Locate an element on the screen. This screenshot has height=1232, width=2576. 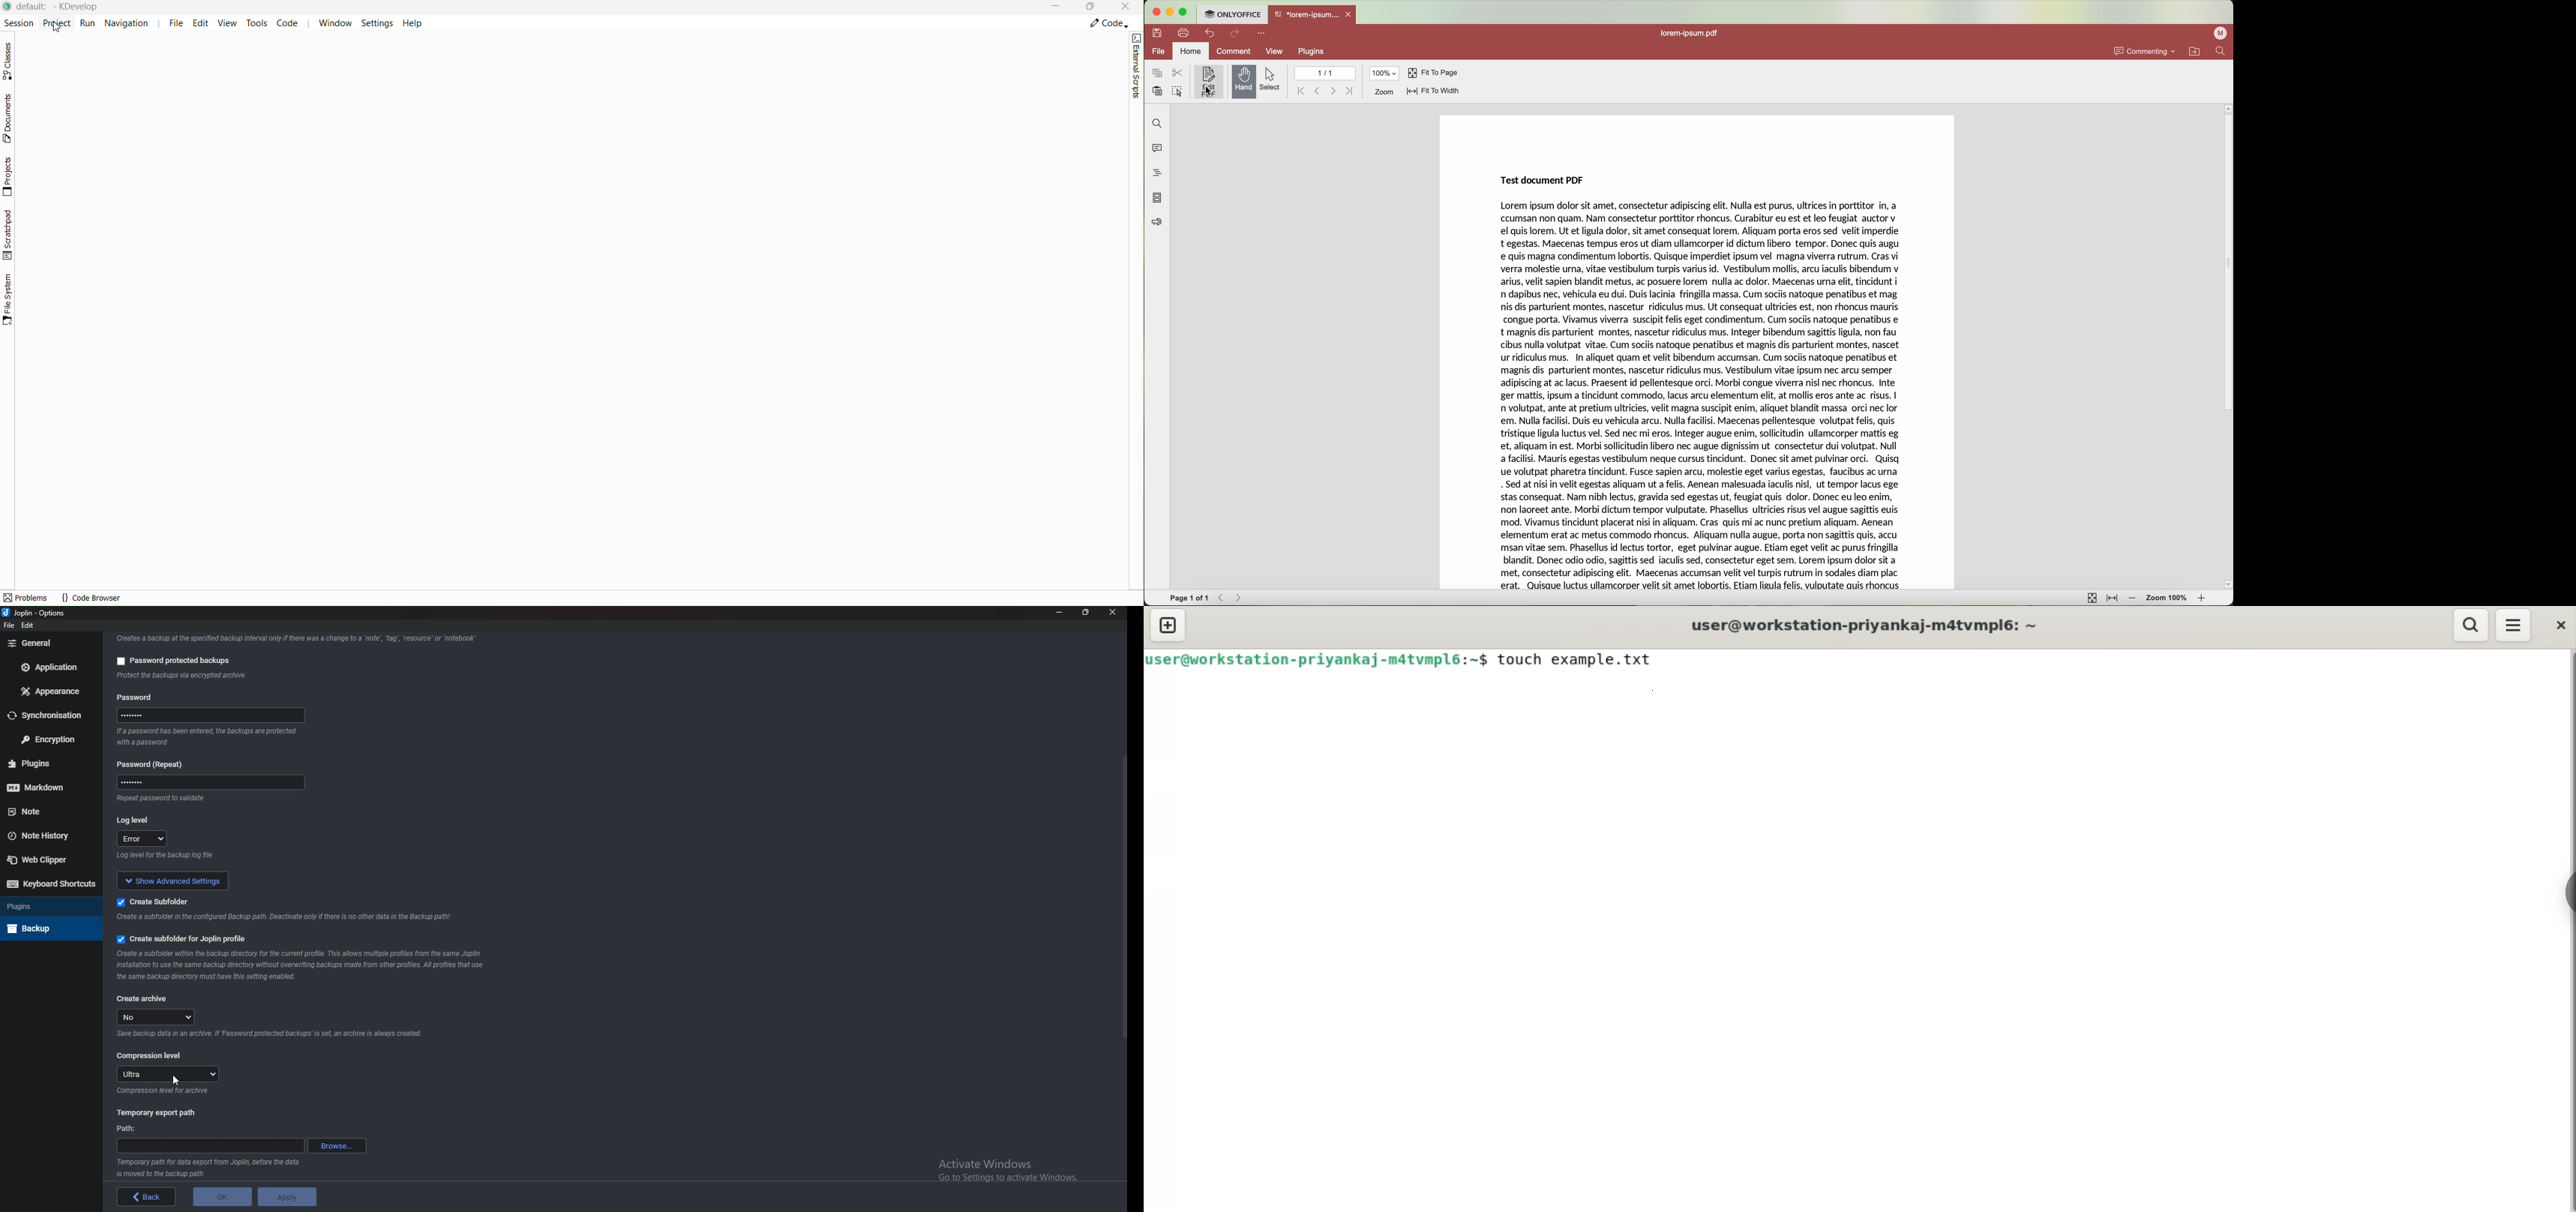
close is located at coordinates (1113, 613).